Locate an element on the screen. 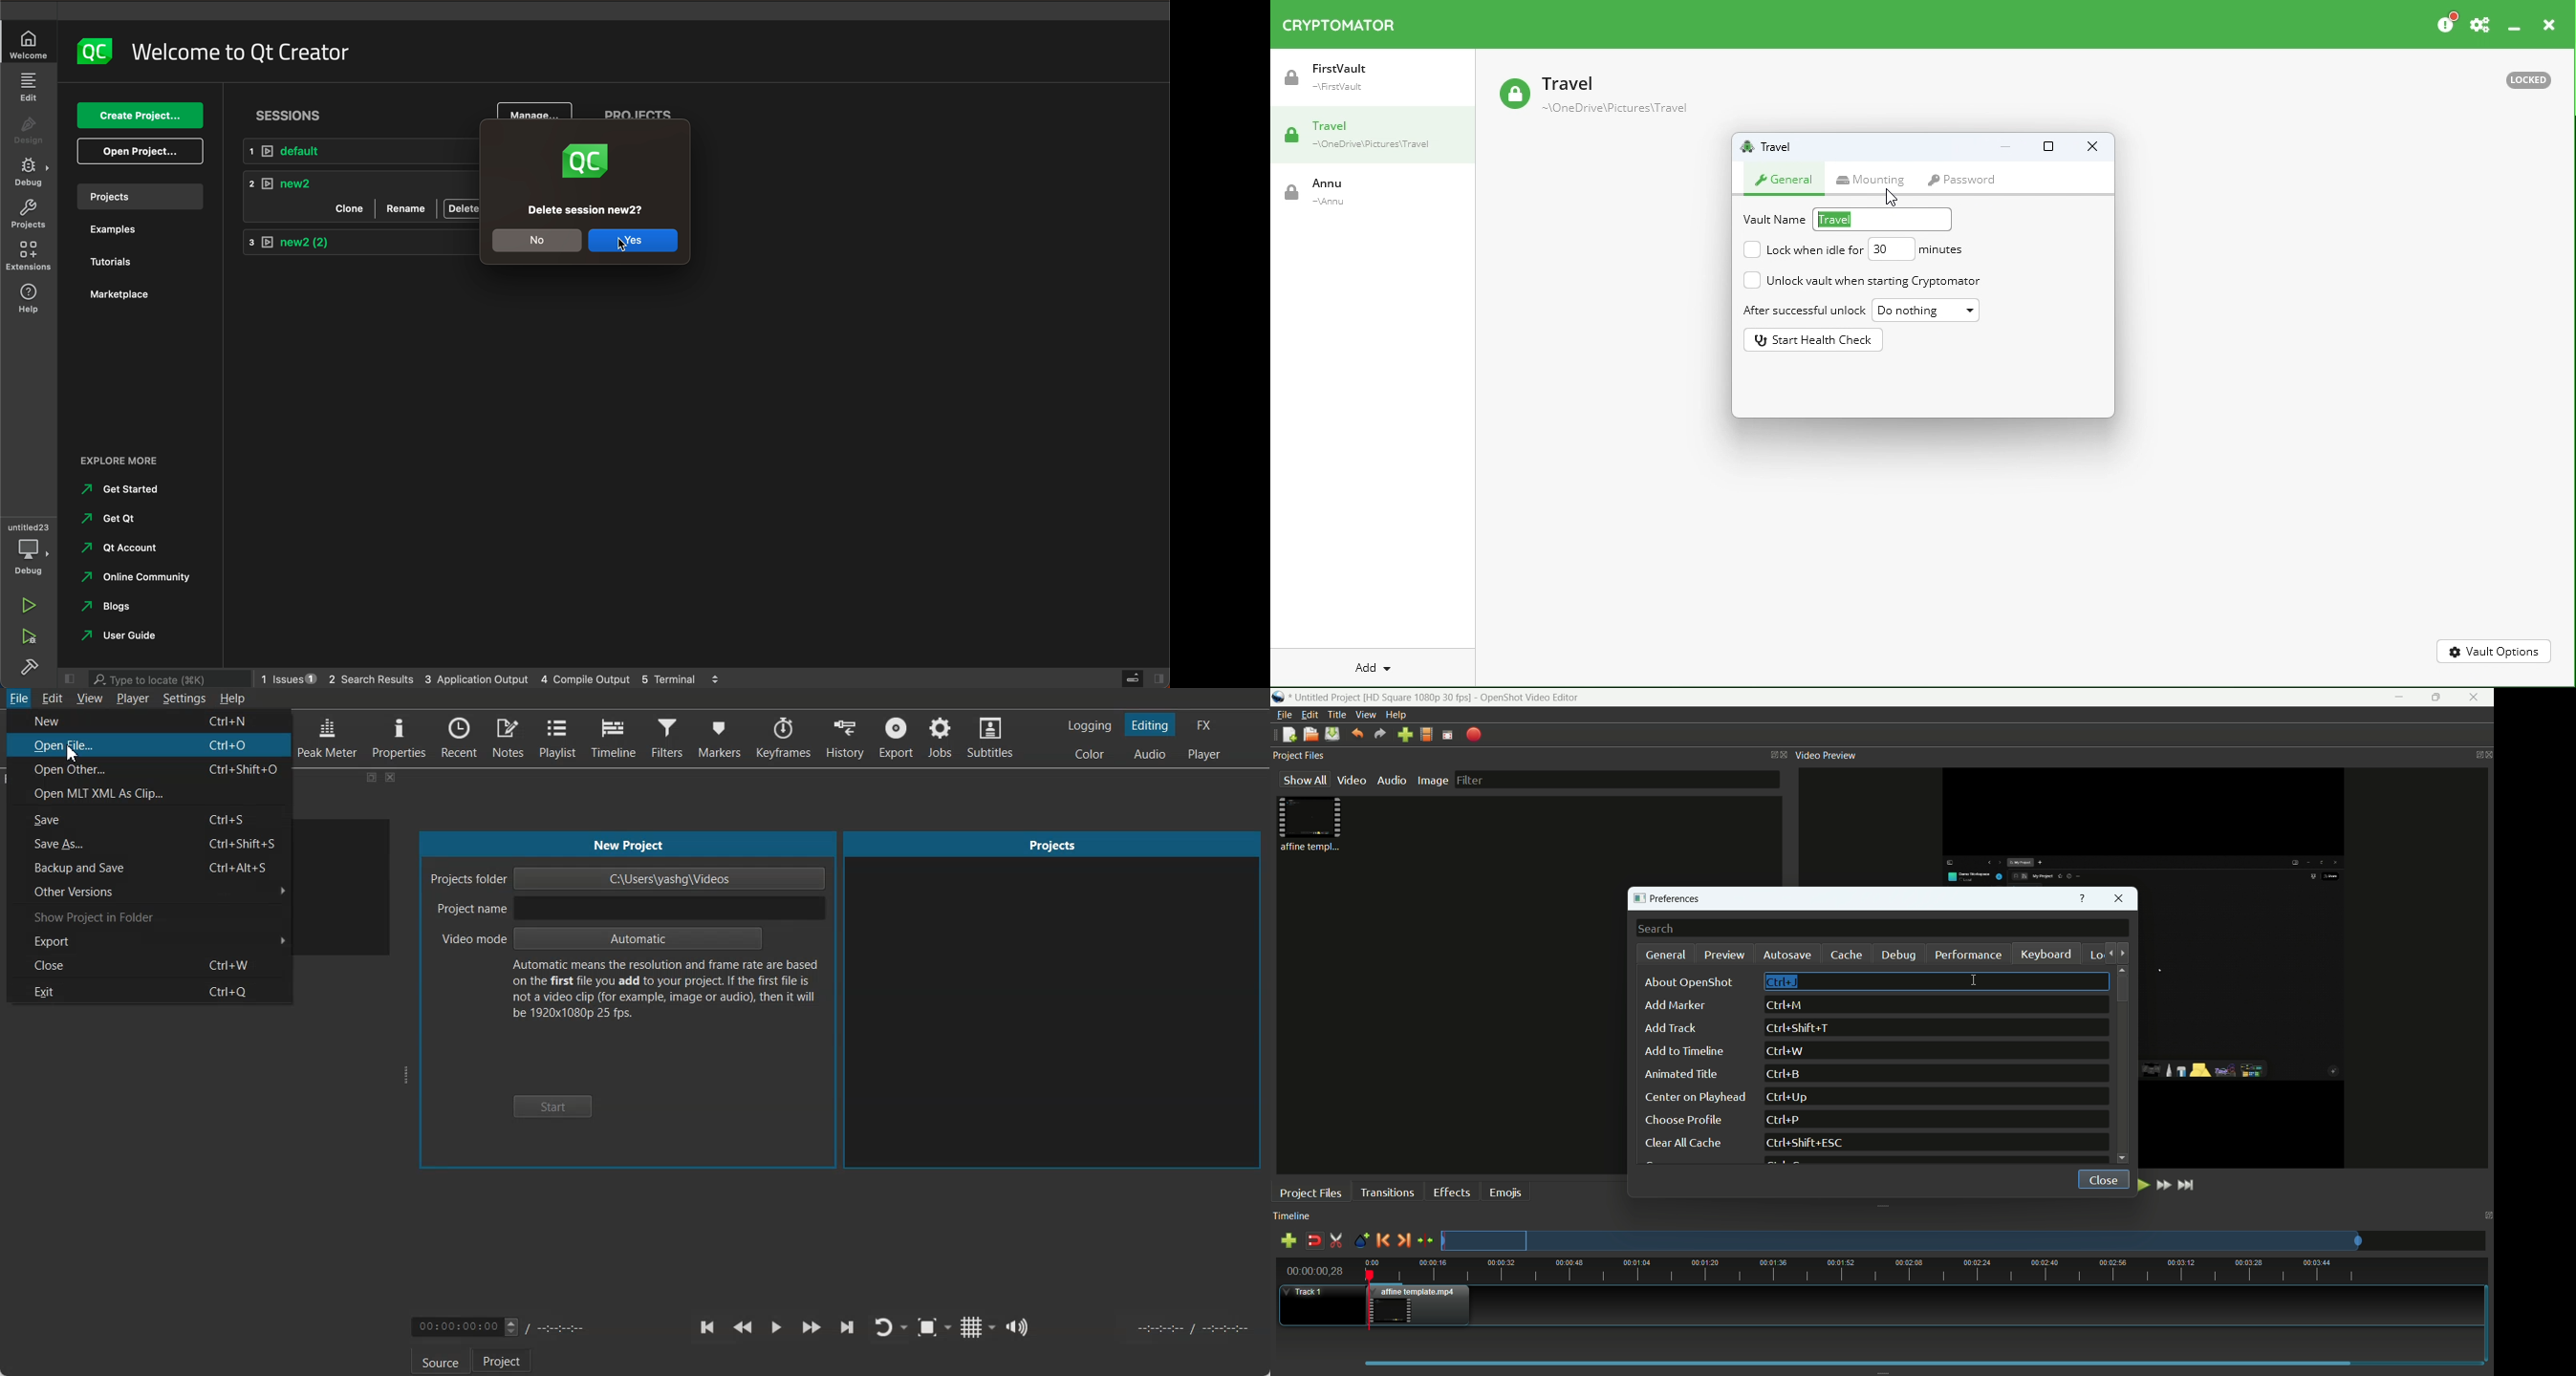  Open File is located at coordinates (95, 745).